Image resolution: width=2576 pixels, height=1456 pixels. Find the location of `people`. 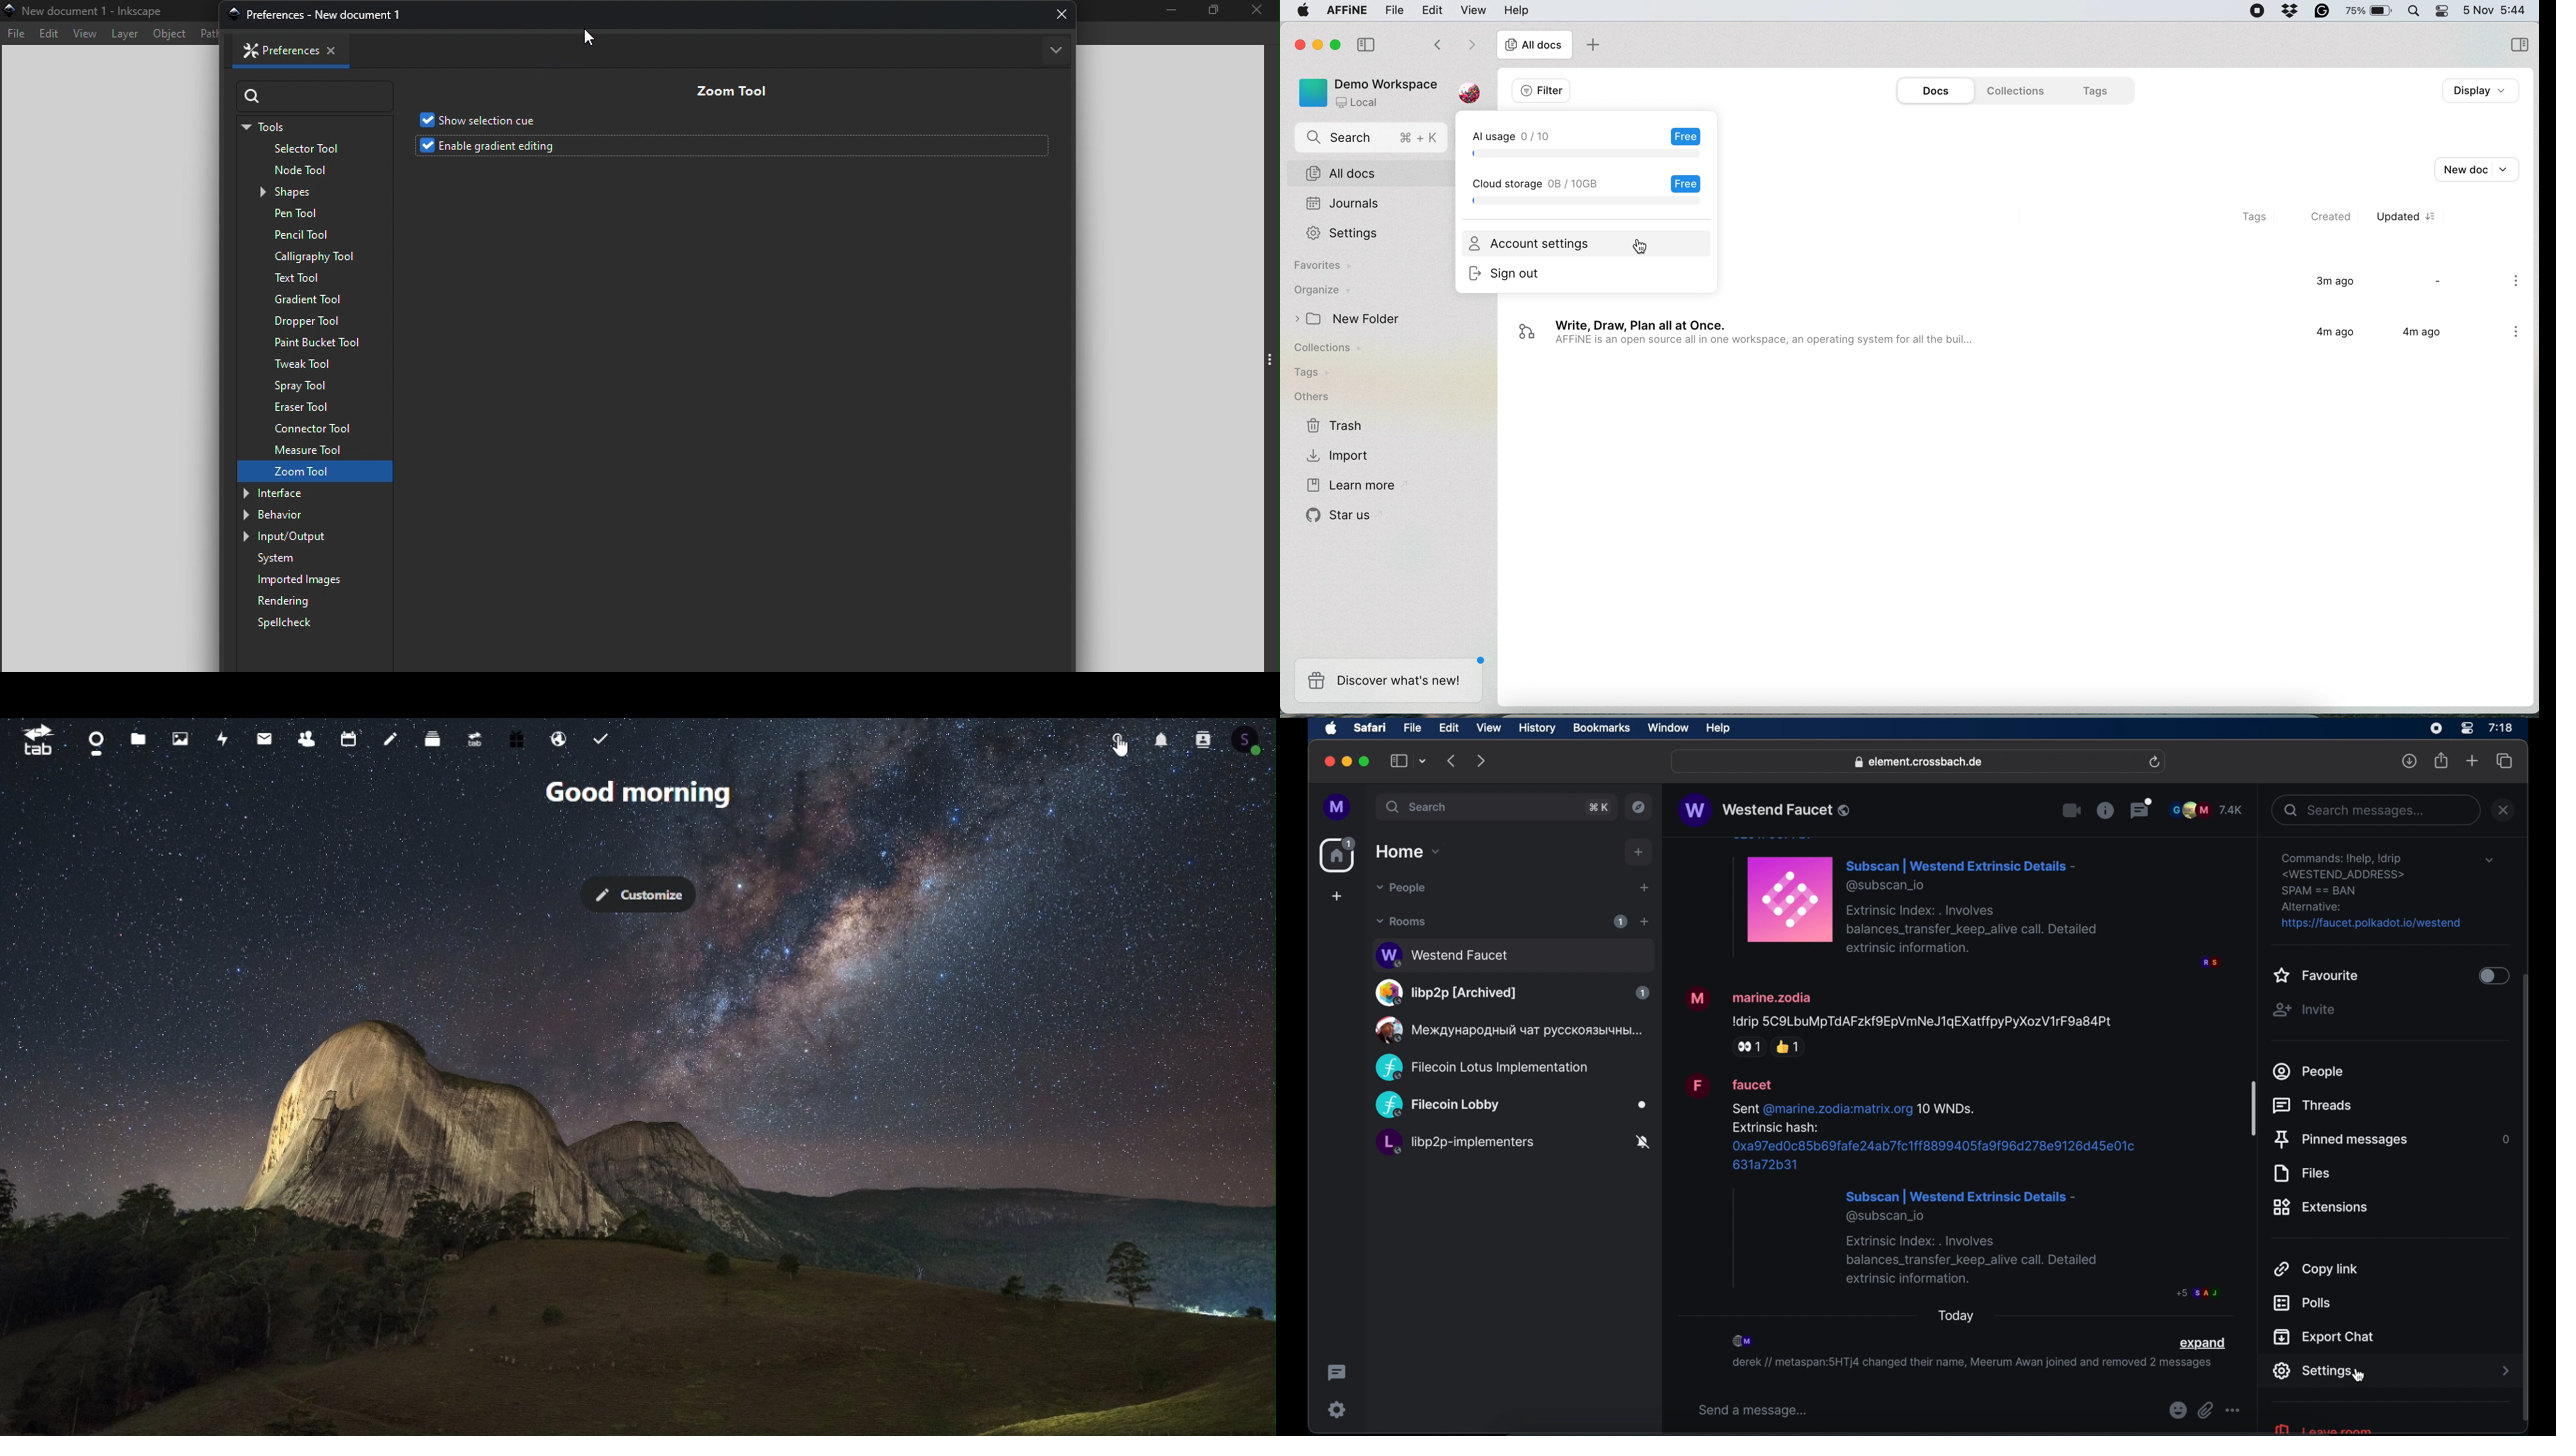

people is located at coordinates (2310, 1071).